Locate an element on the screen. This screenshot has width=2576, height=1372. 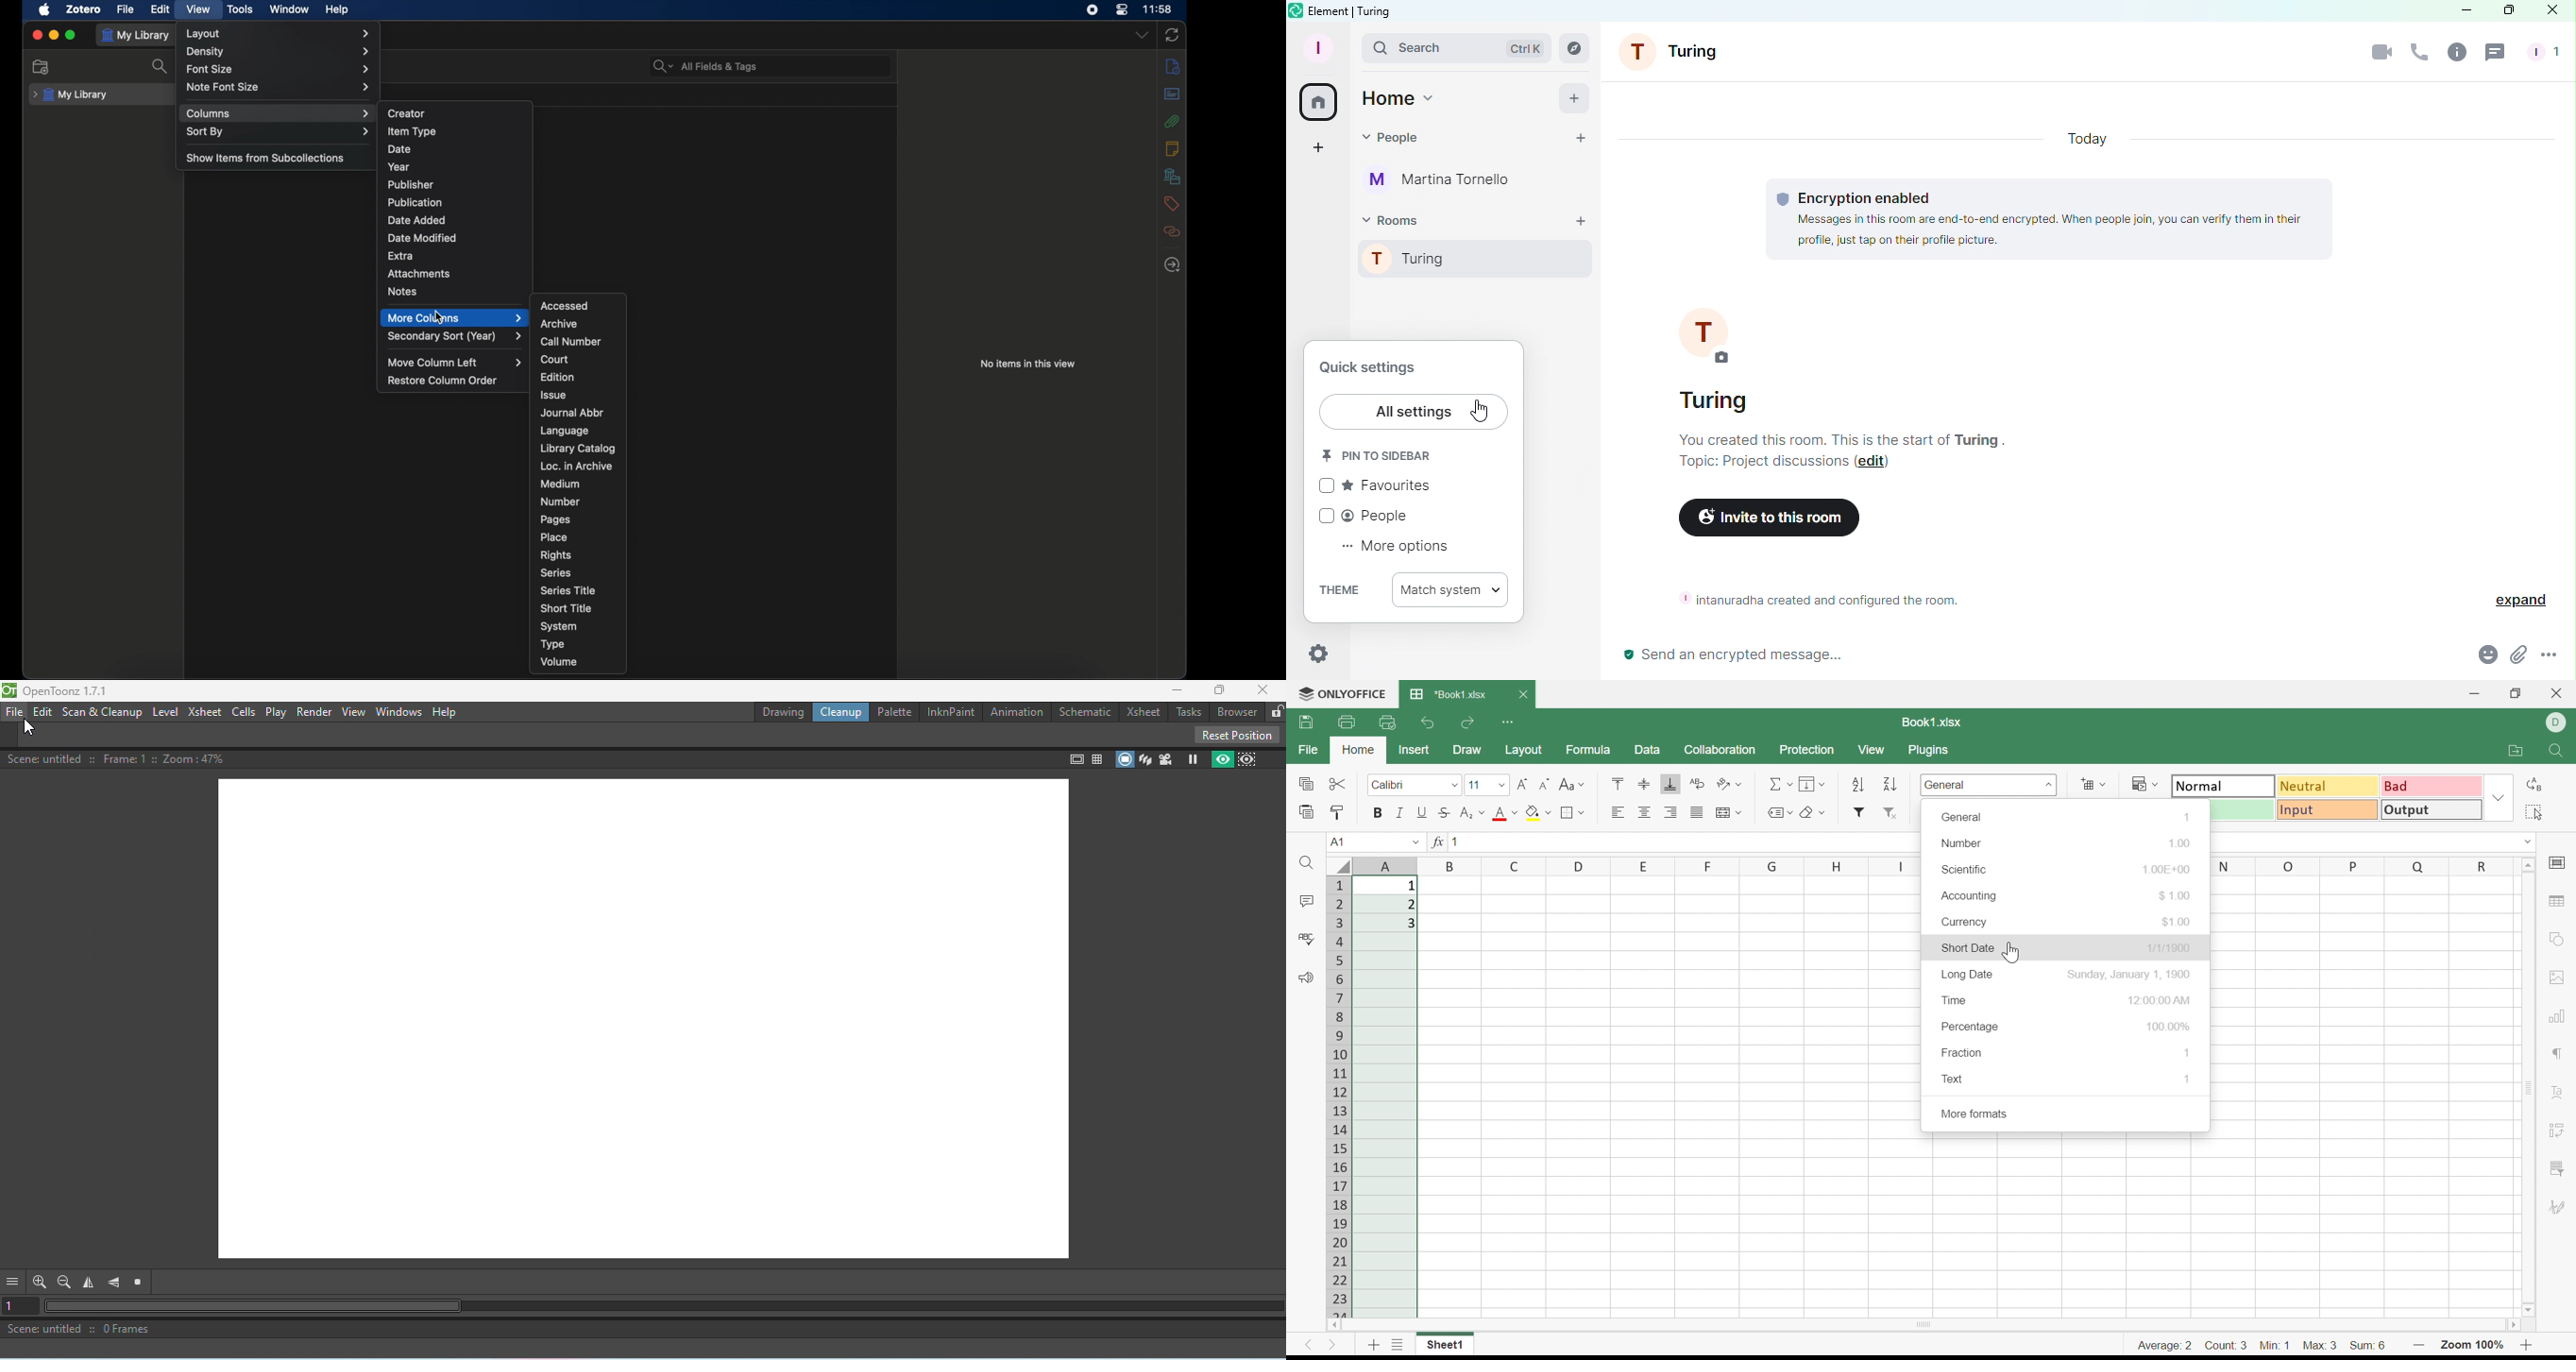
archive is located at coordinates (558, 324).